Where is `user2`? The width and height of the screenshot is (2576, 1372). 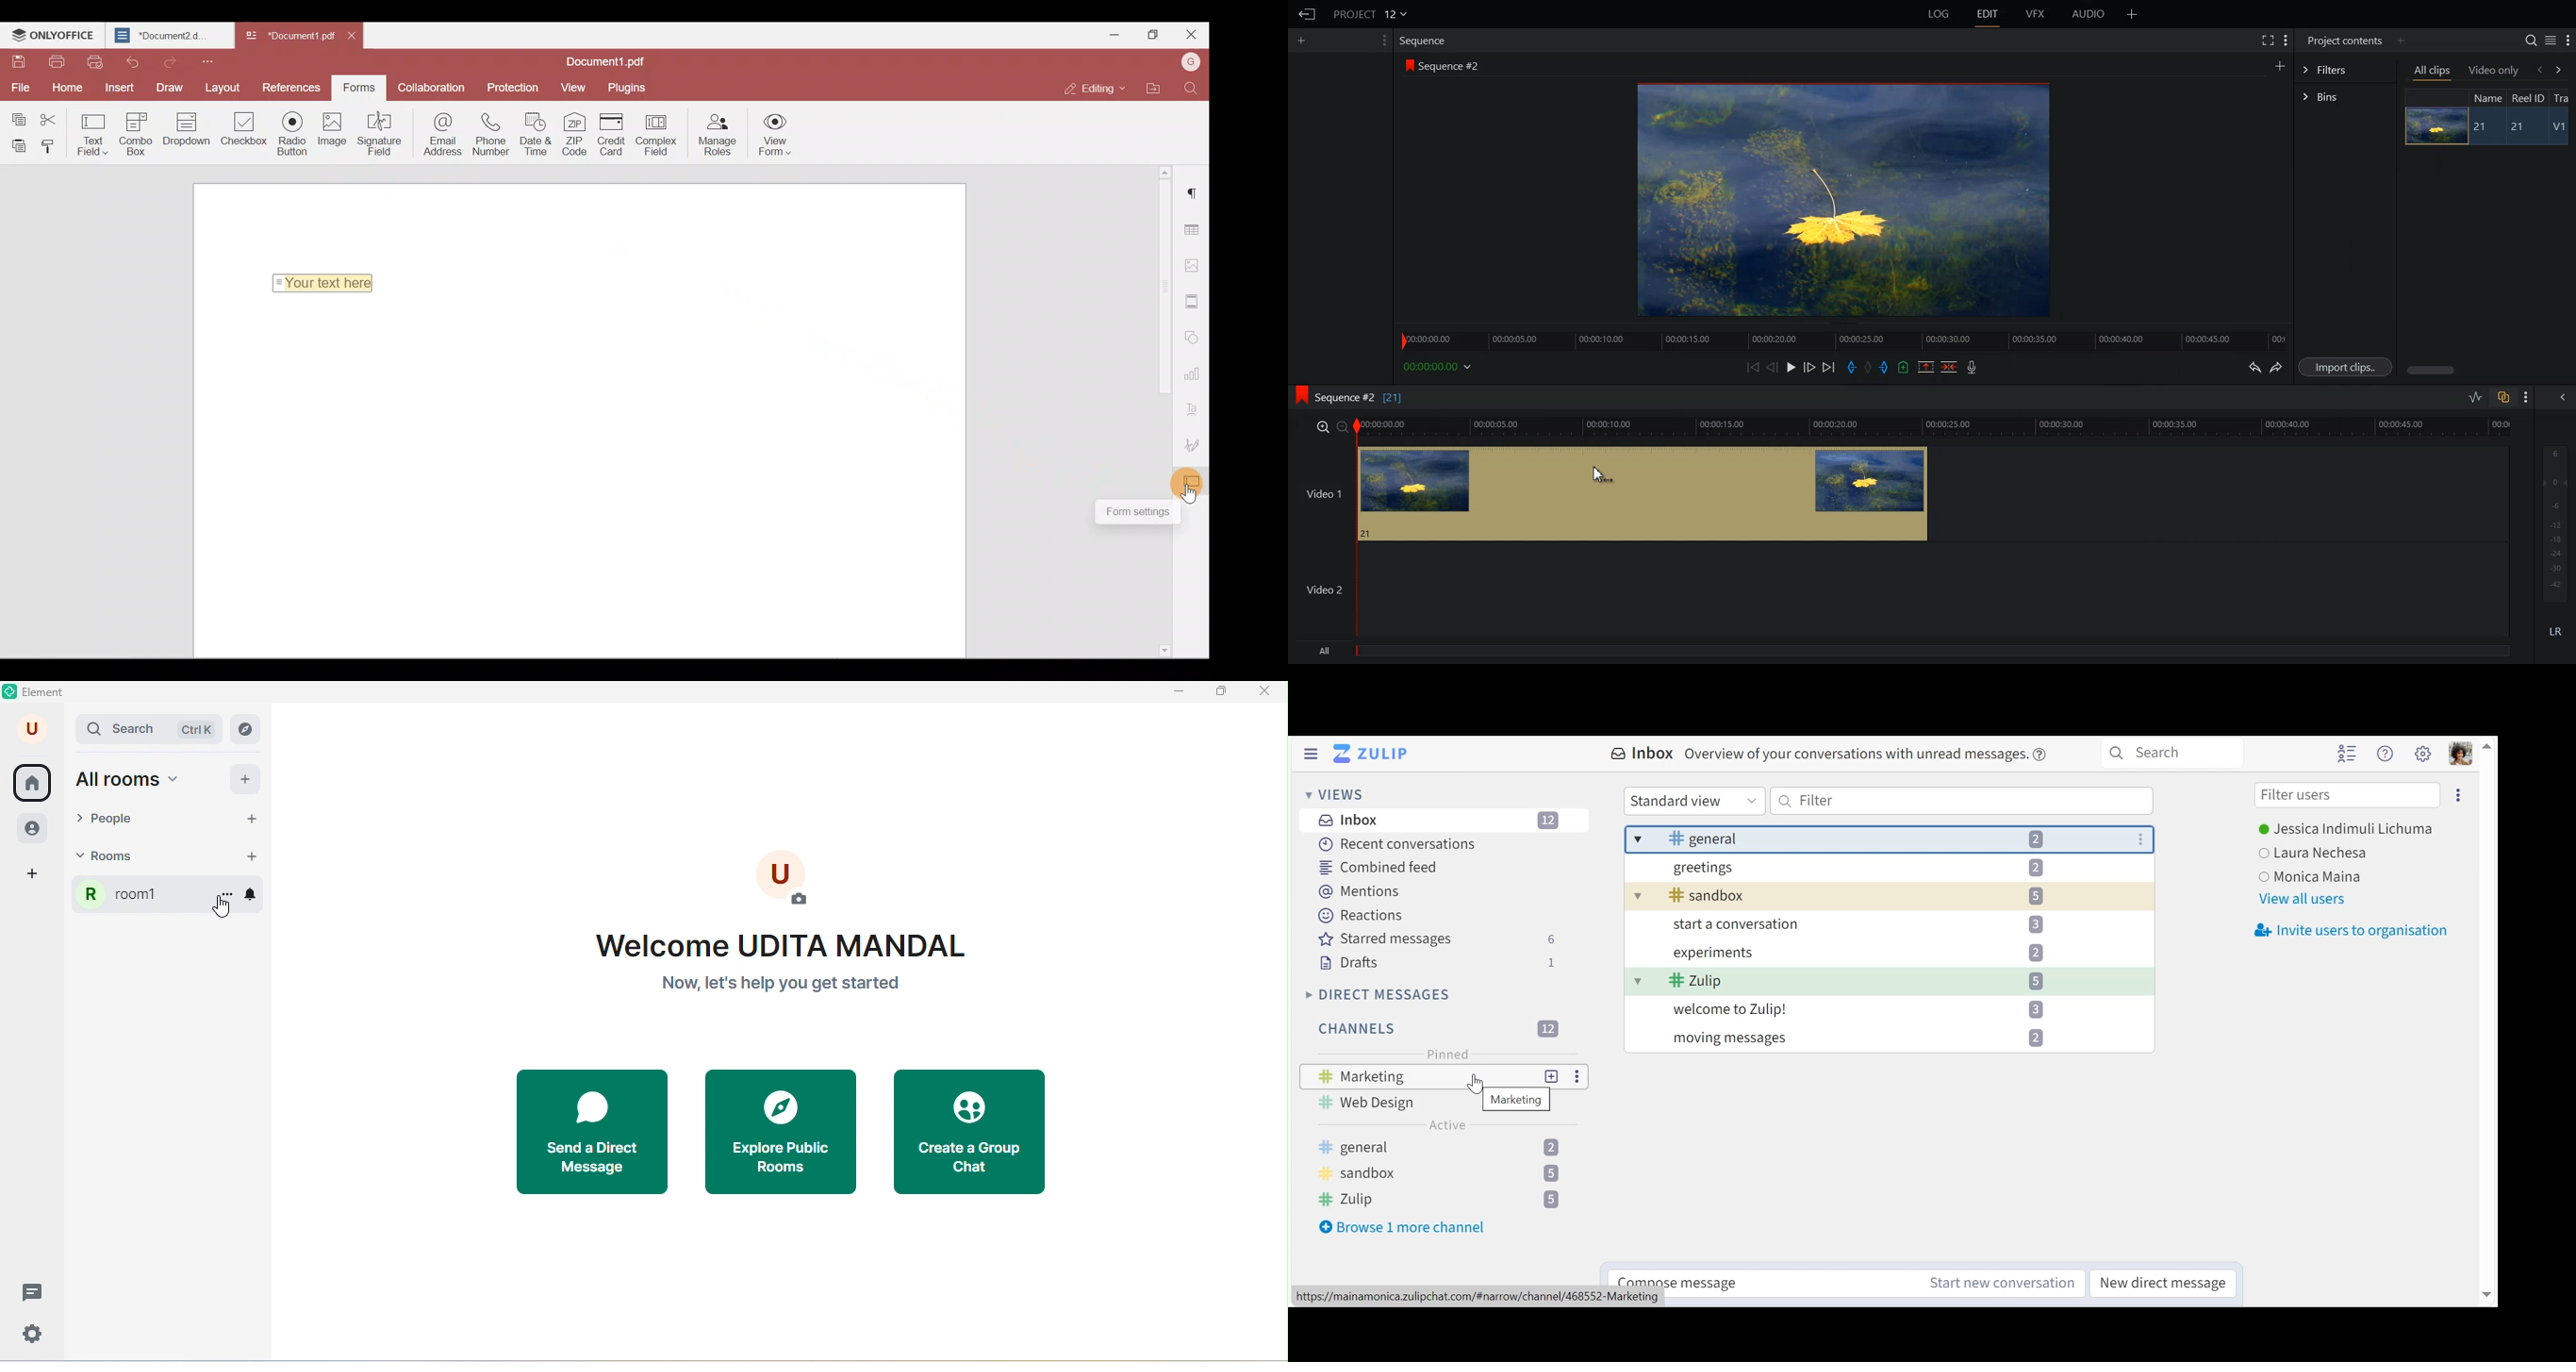 user2 is located at coordinates (2319, 853).